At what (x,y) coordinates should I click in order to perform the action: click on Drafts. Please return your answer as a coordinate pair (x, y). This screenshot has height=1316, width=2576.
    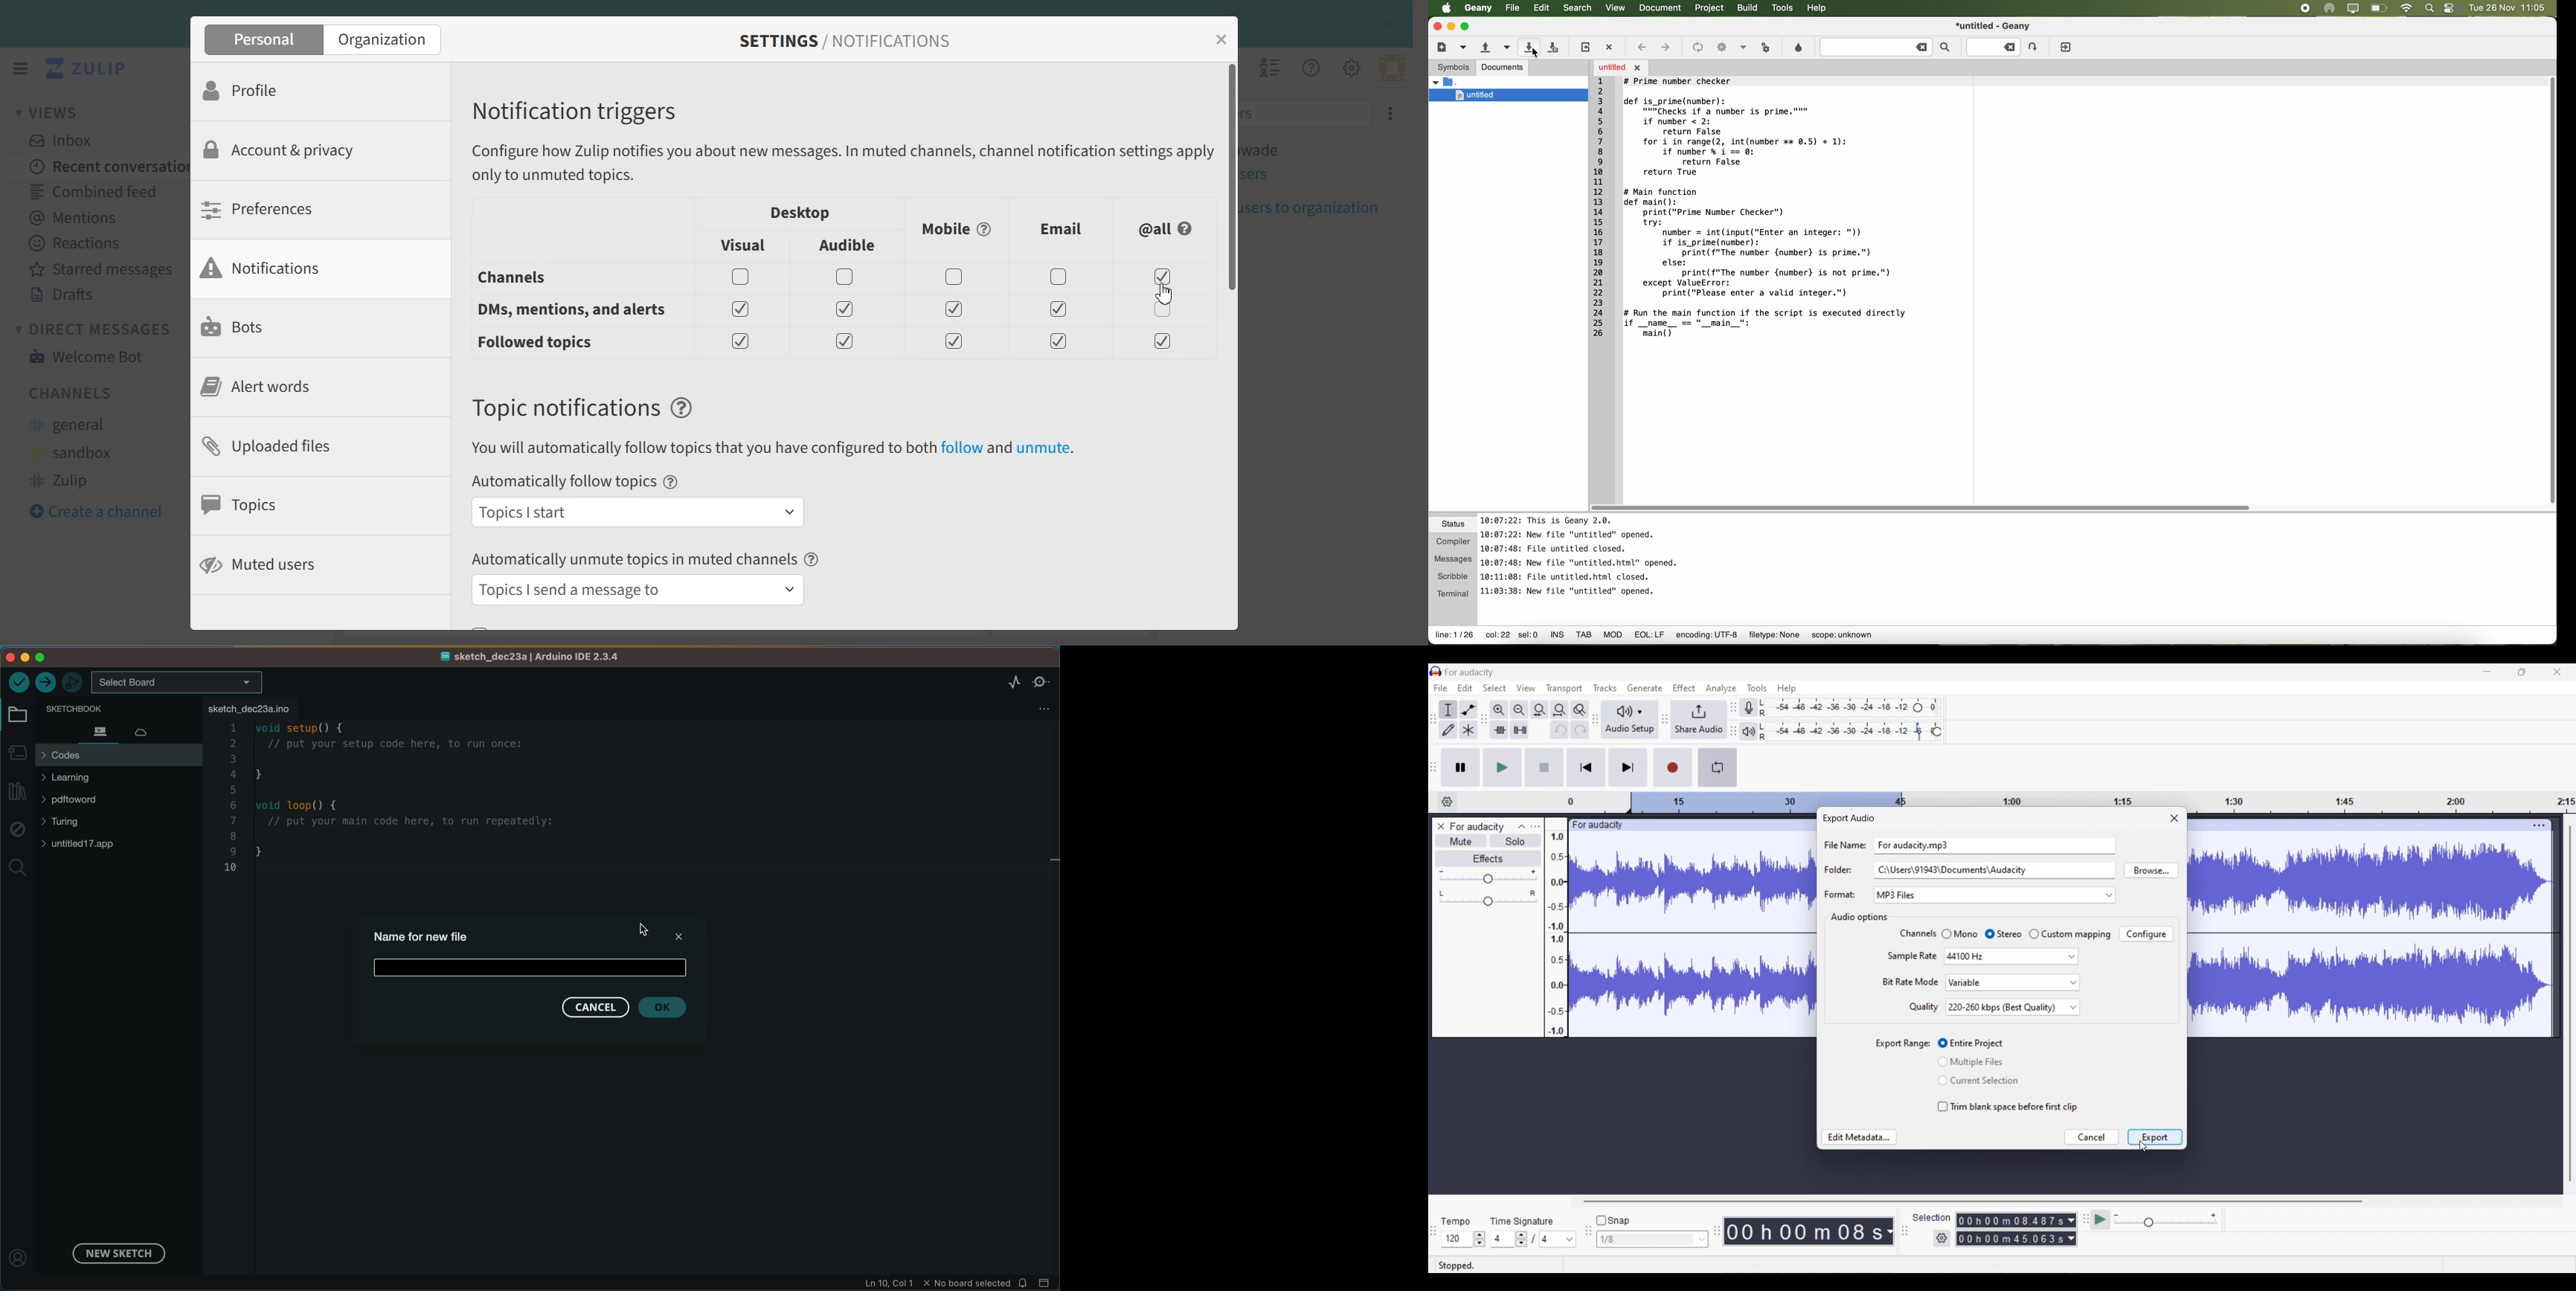
    Looking at the image, I should click on (100, 294).